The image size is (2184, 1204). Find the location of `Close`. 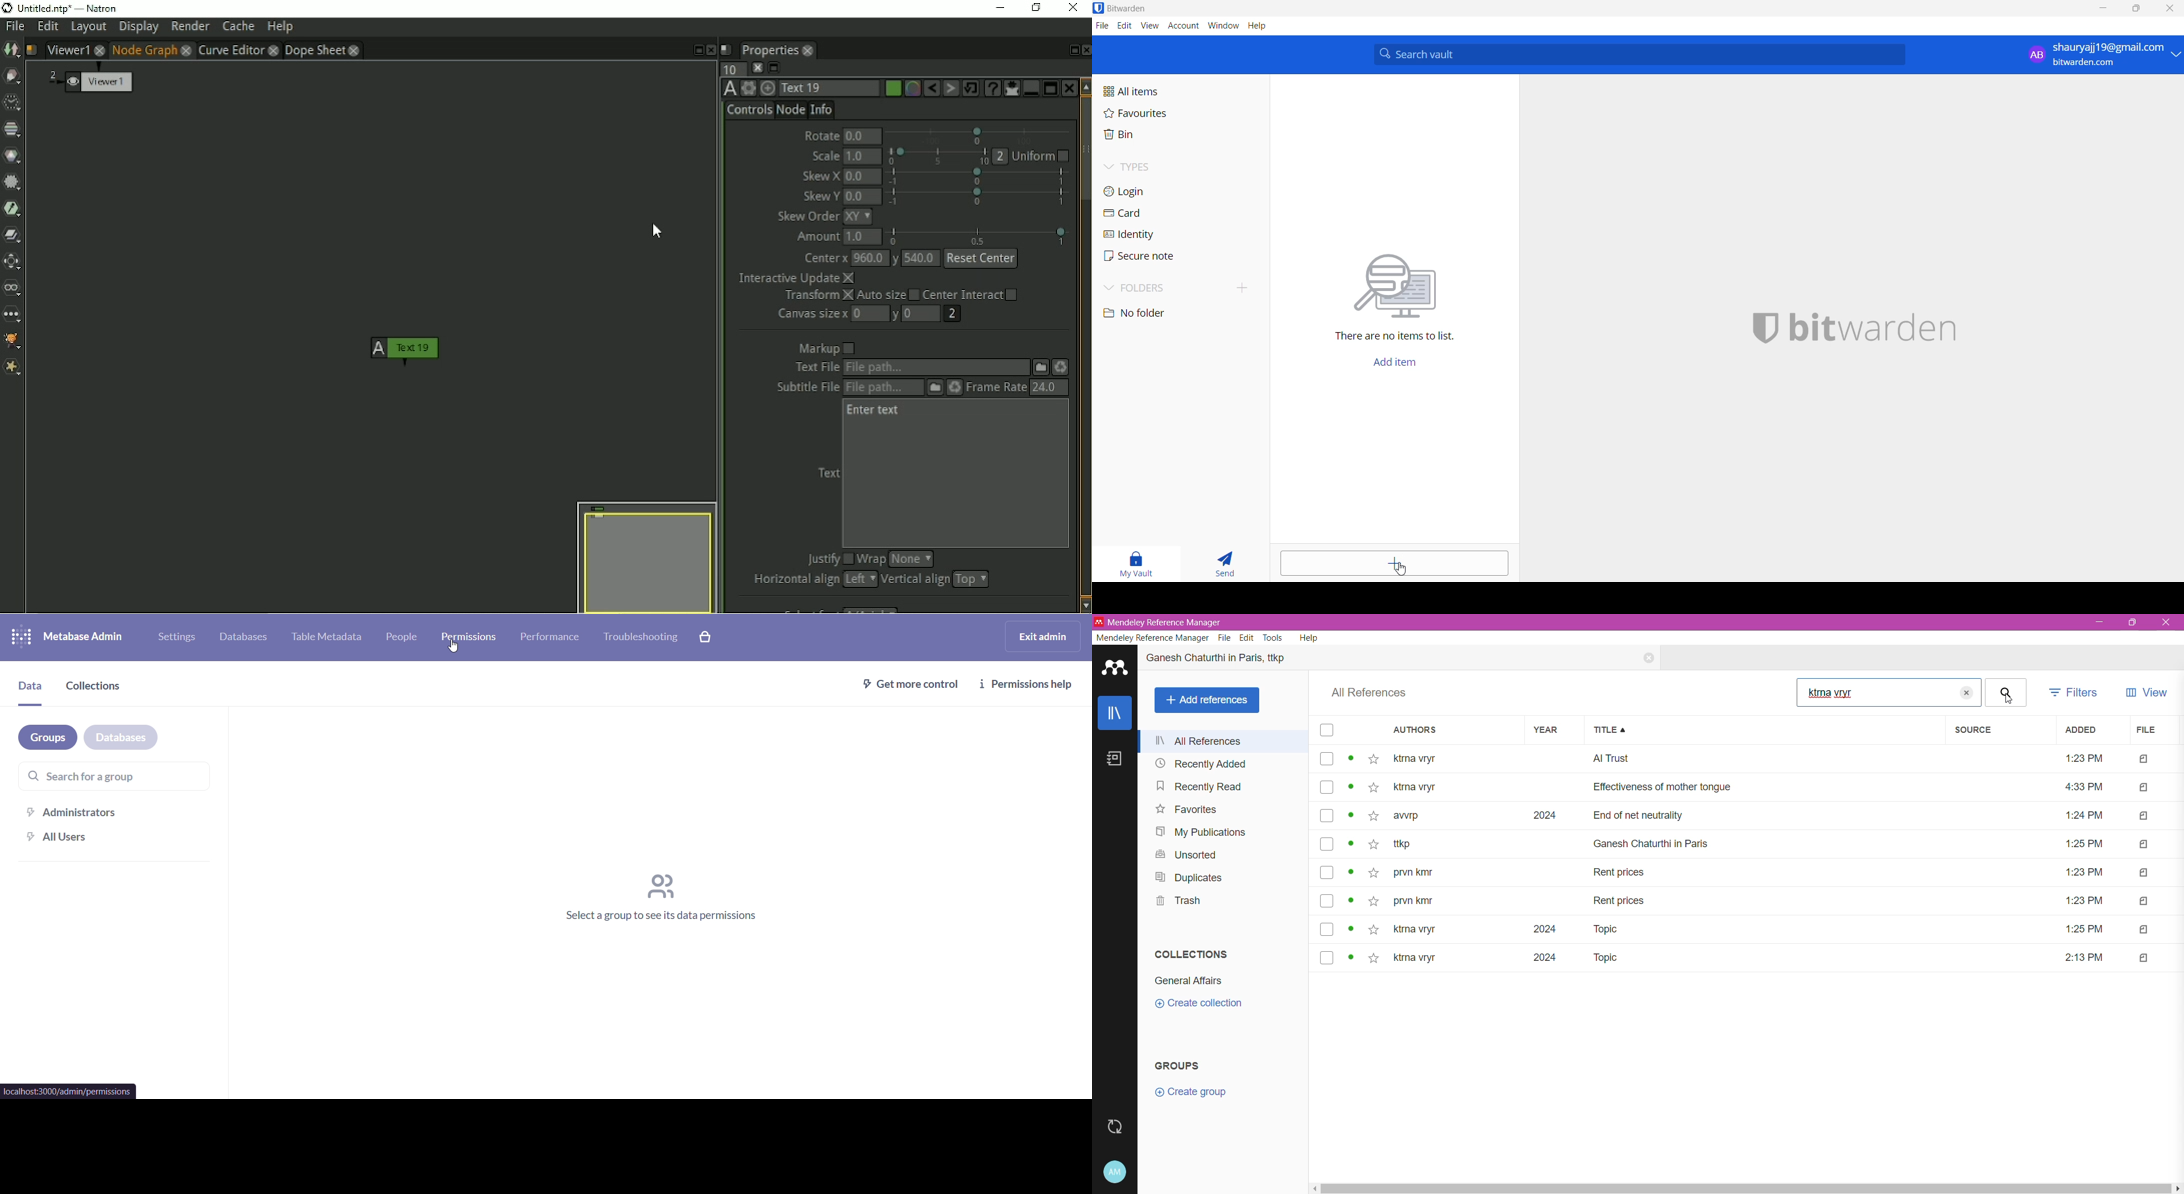

Close is located at coordinates (1643, 659).